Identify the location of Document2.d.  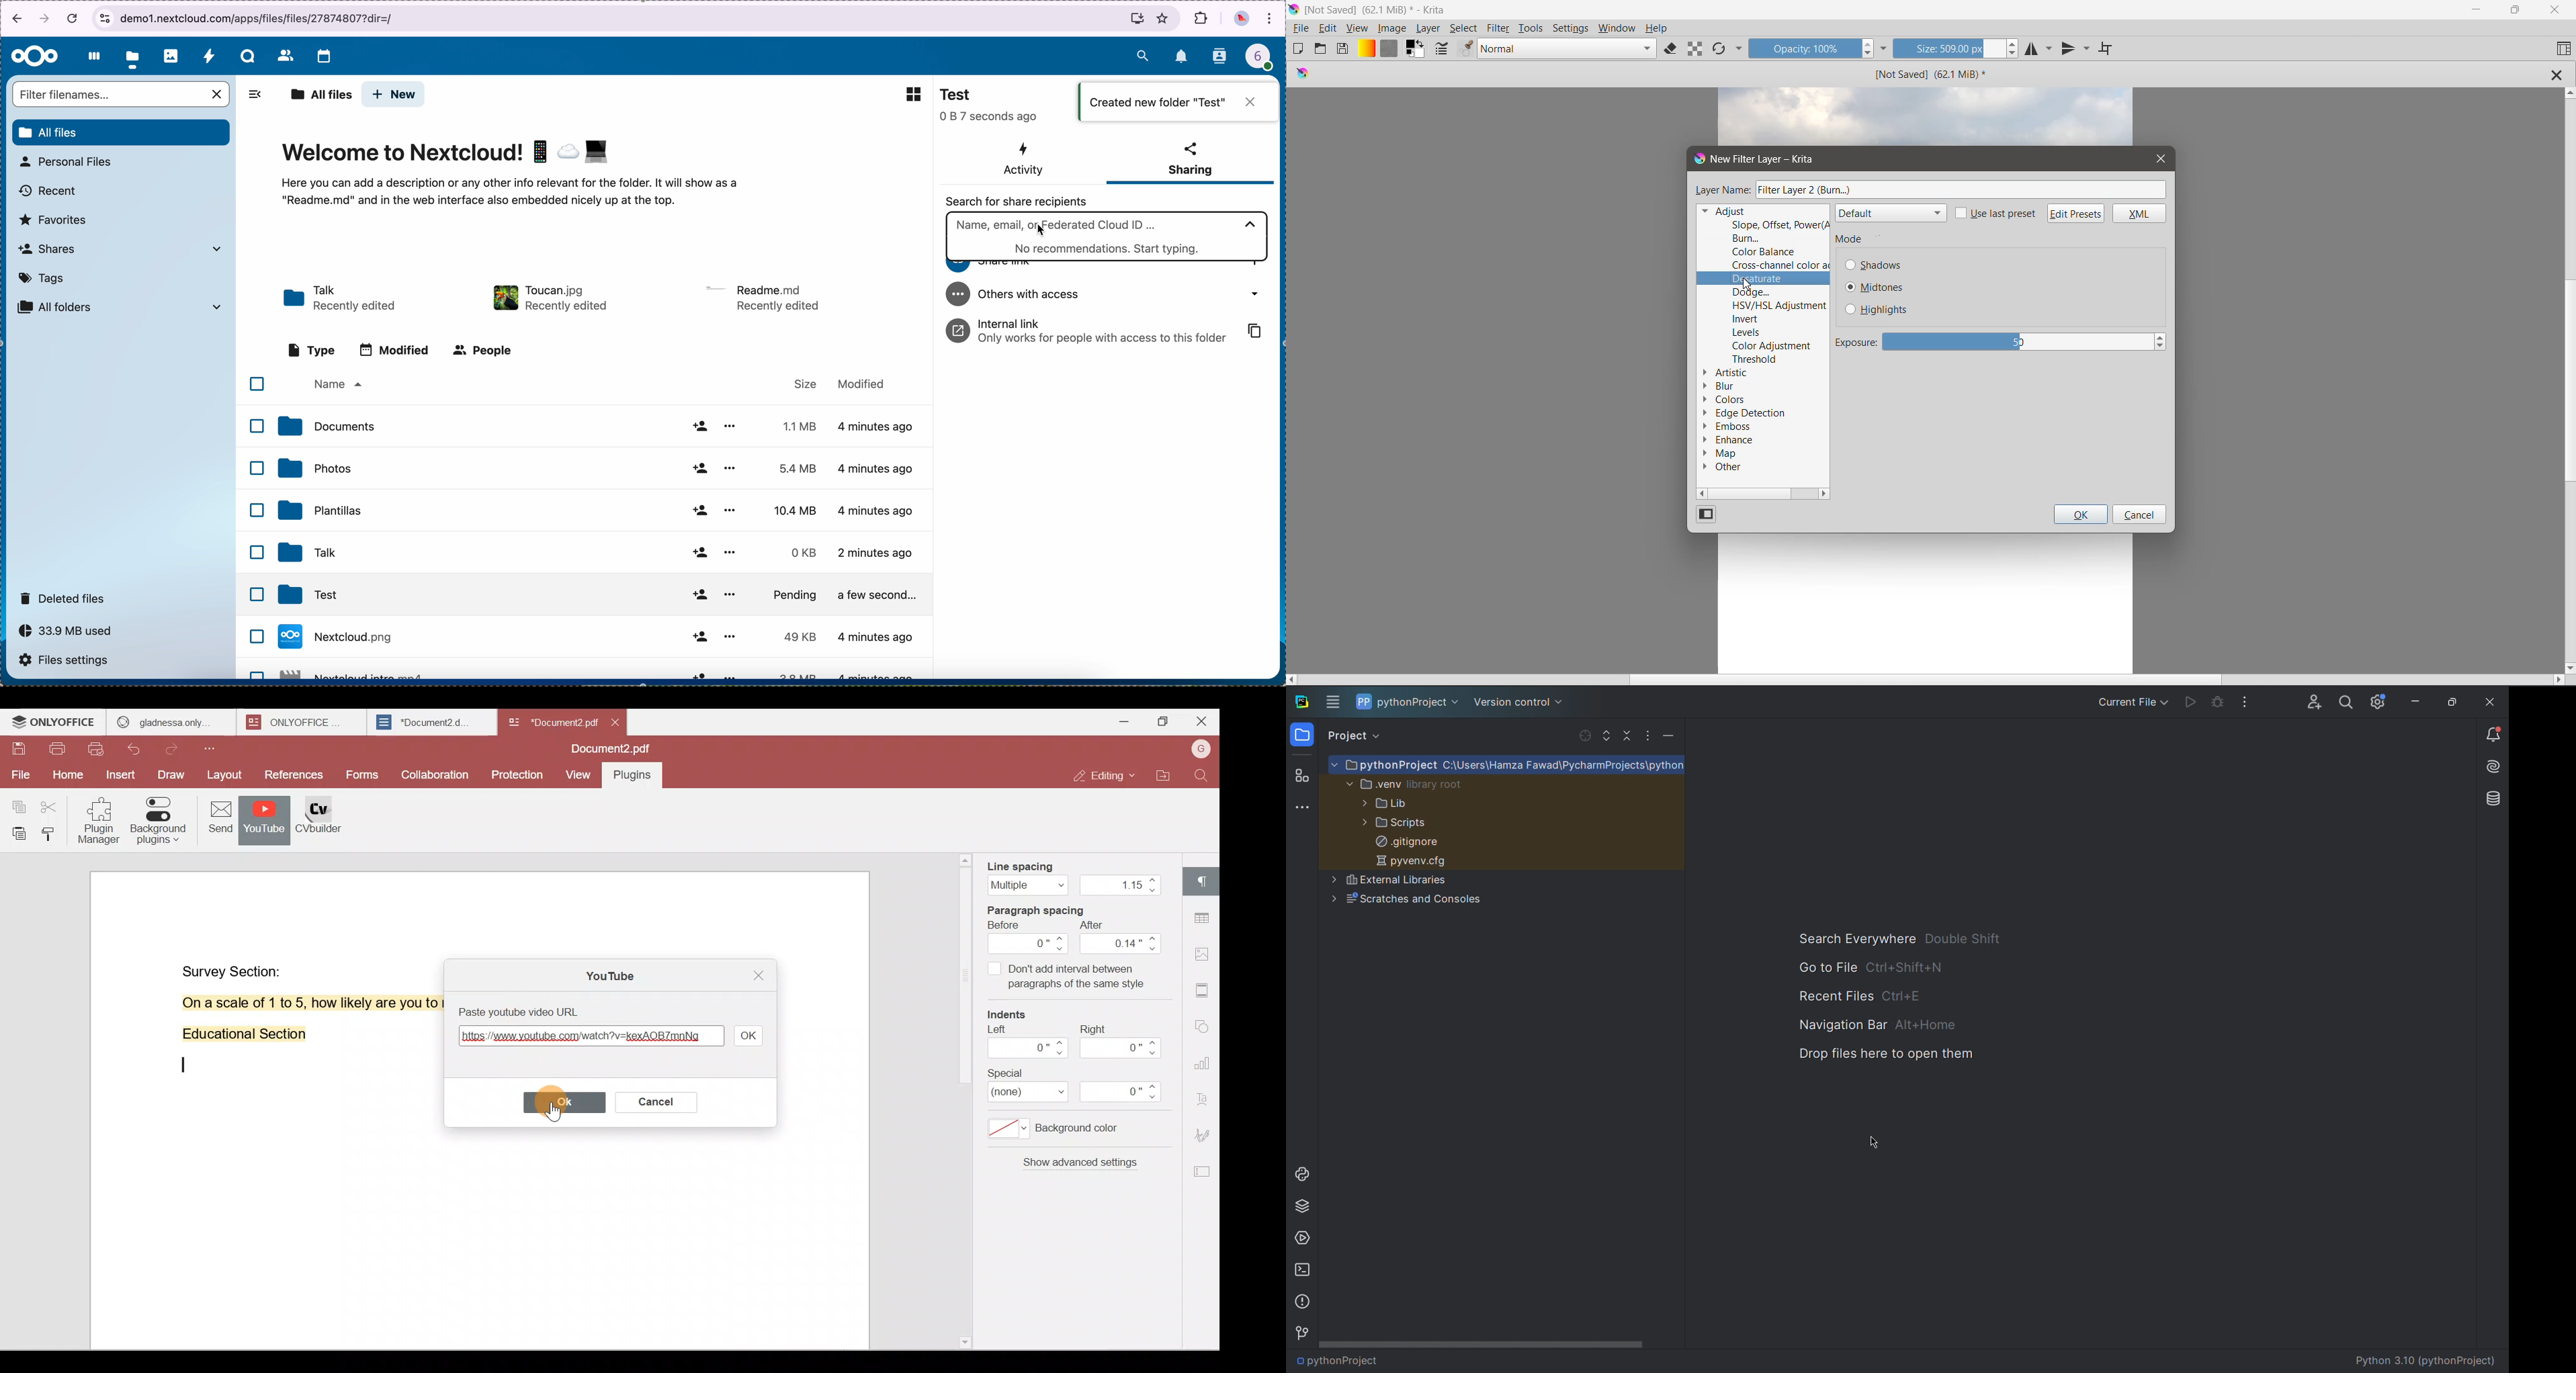
(431, 723).